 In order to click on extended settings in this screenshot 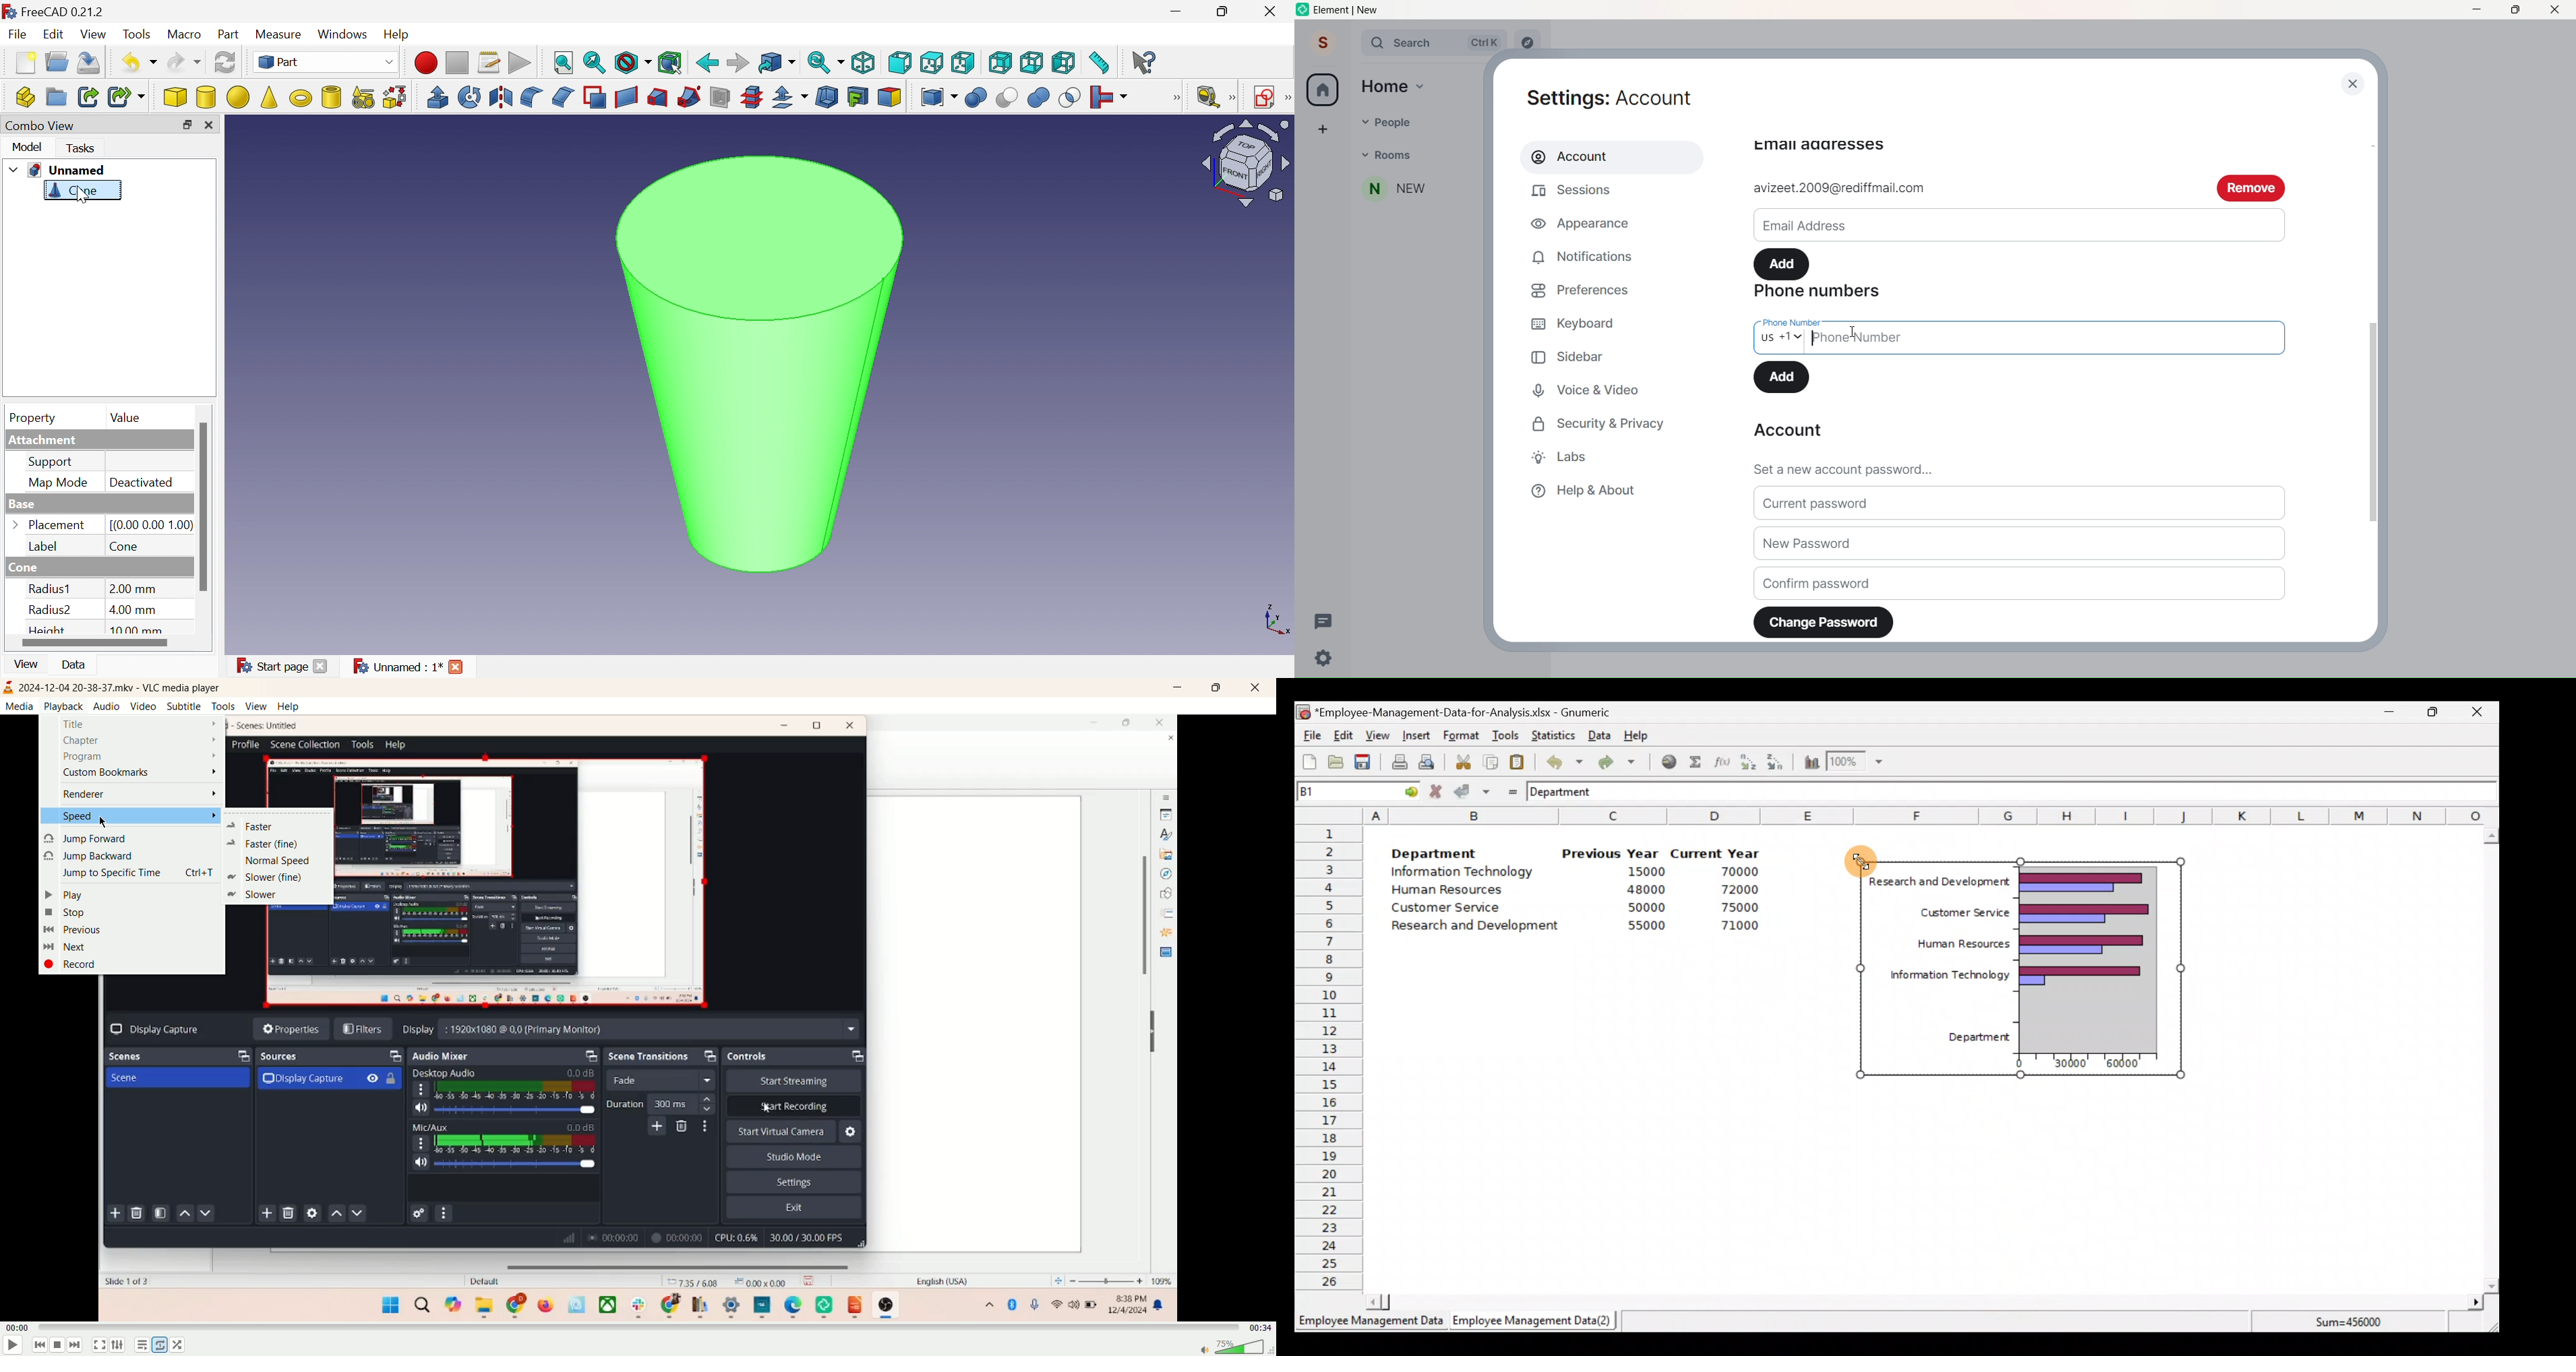, I will do `click(118, 1347)`.